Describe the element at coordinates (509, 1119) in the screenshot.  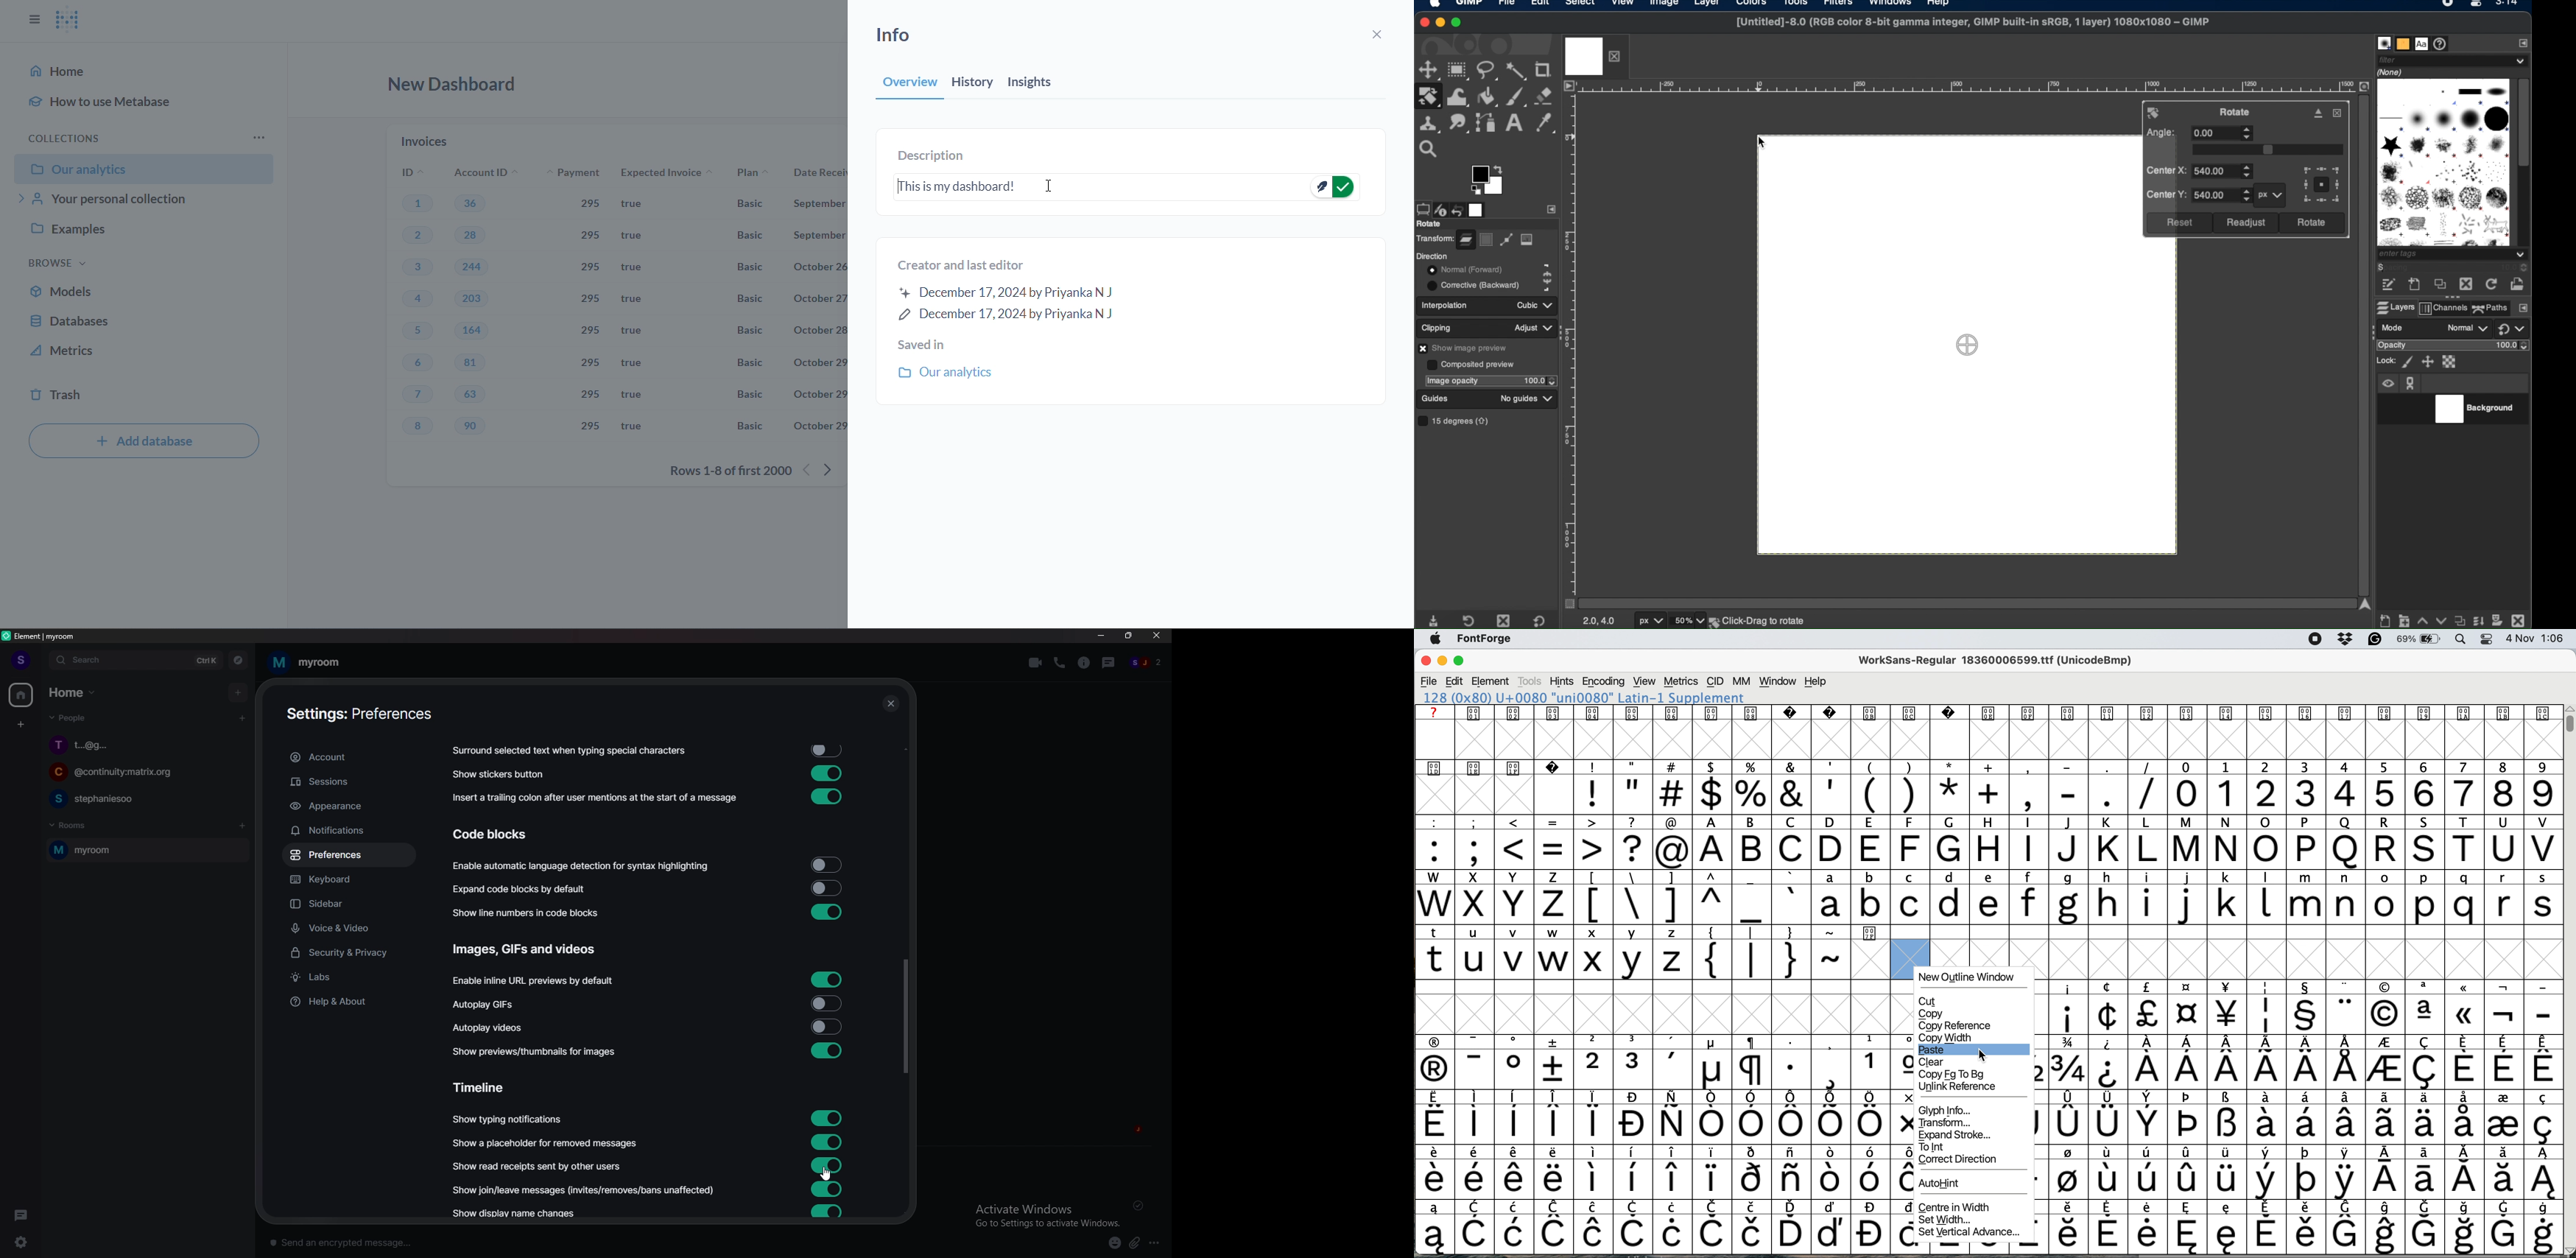
I see `show typing notification` at that location.